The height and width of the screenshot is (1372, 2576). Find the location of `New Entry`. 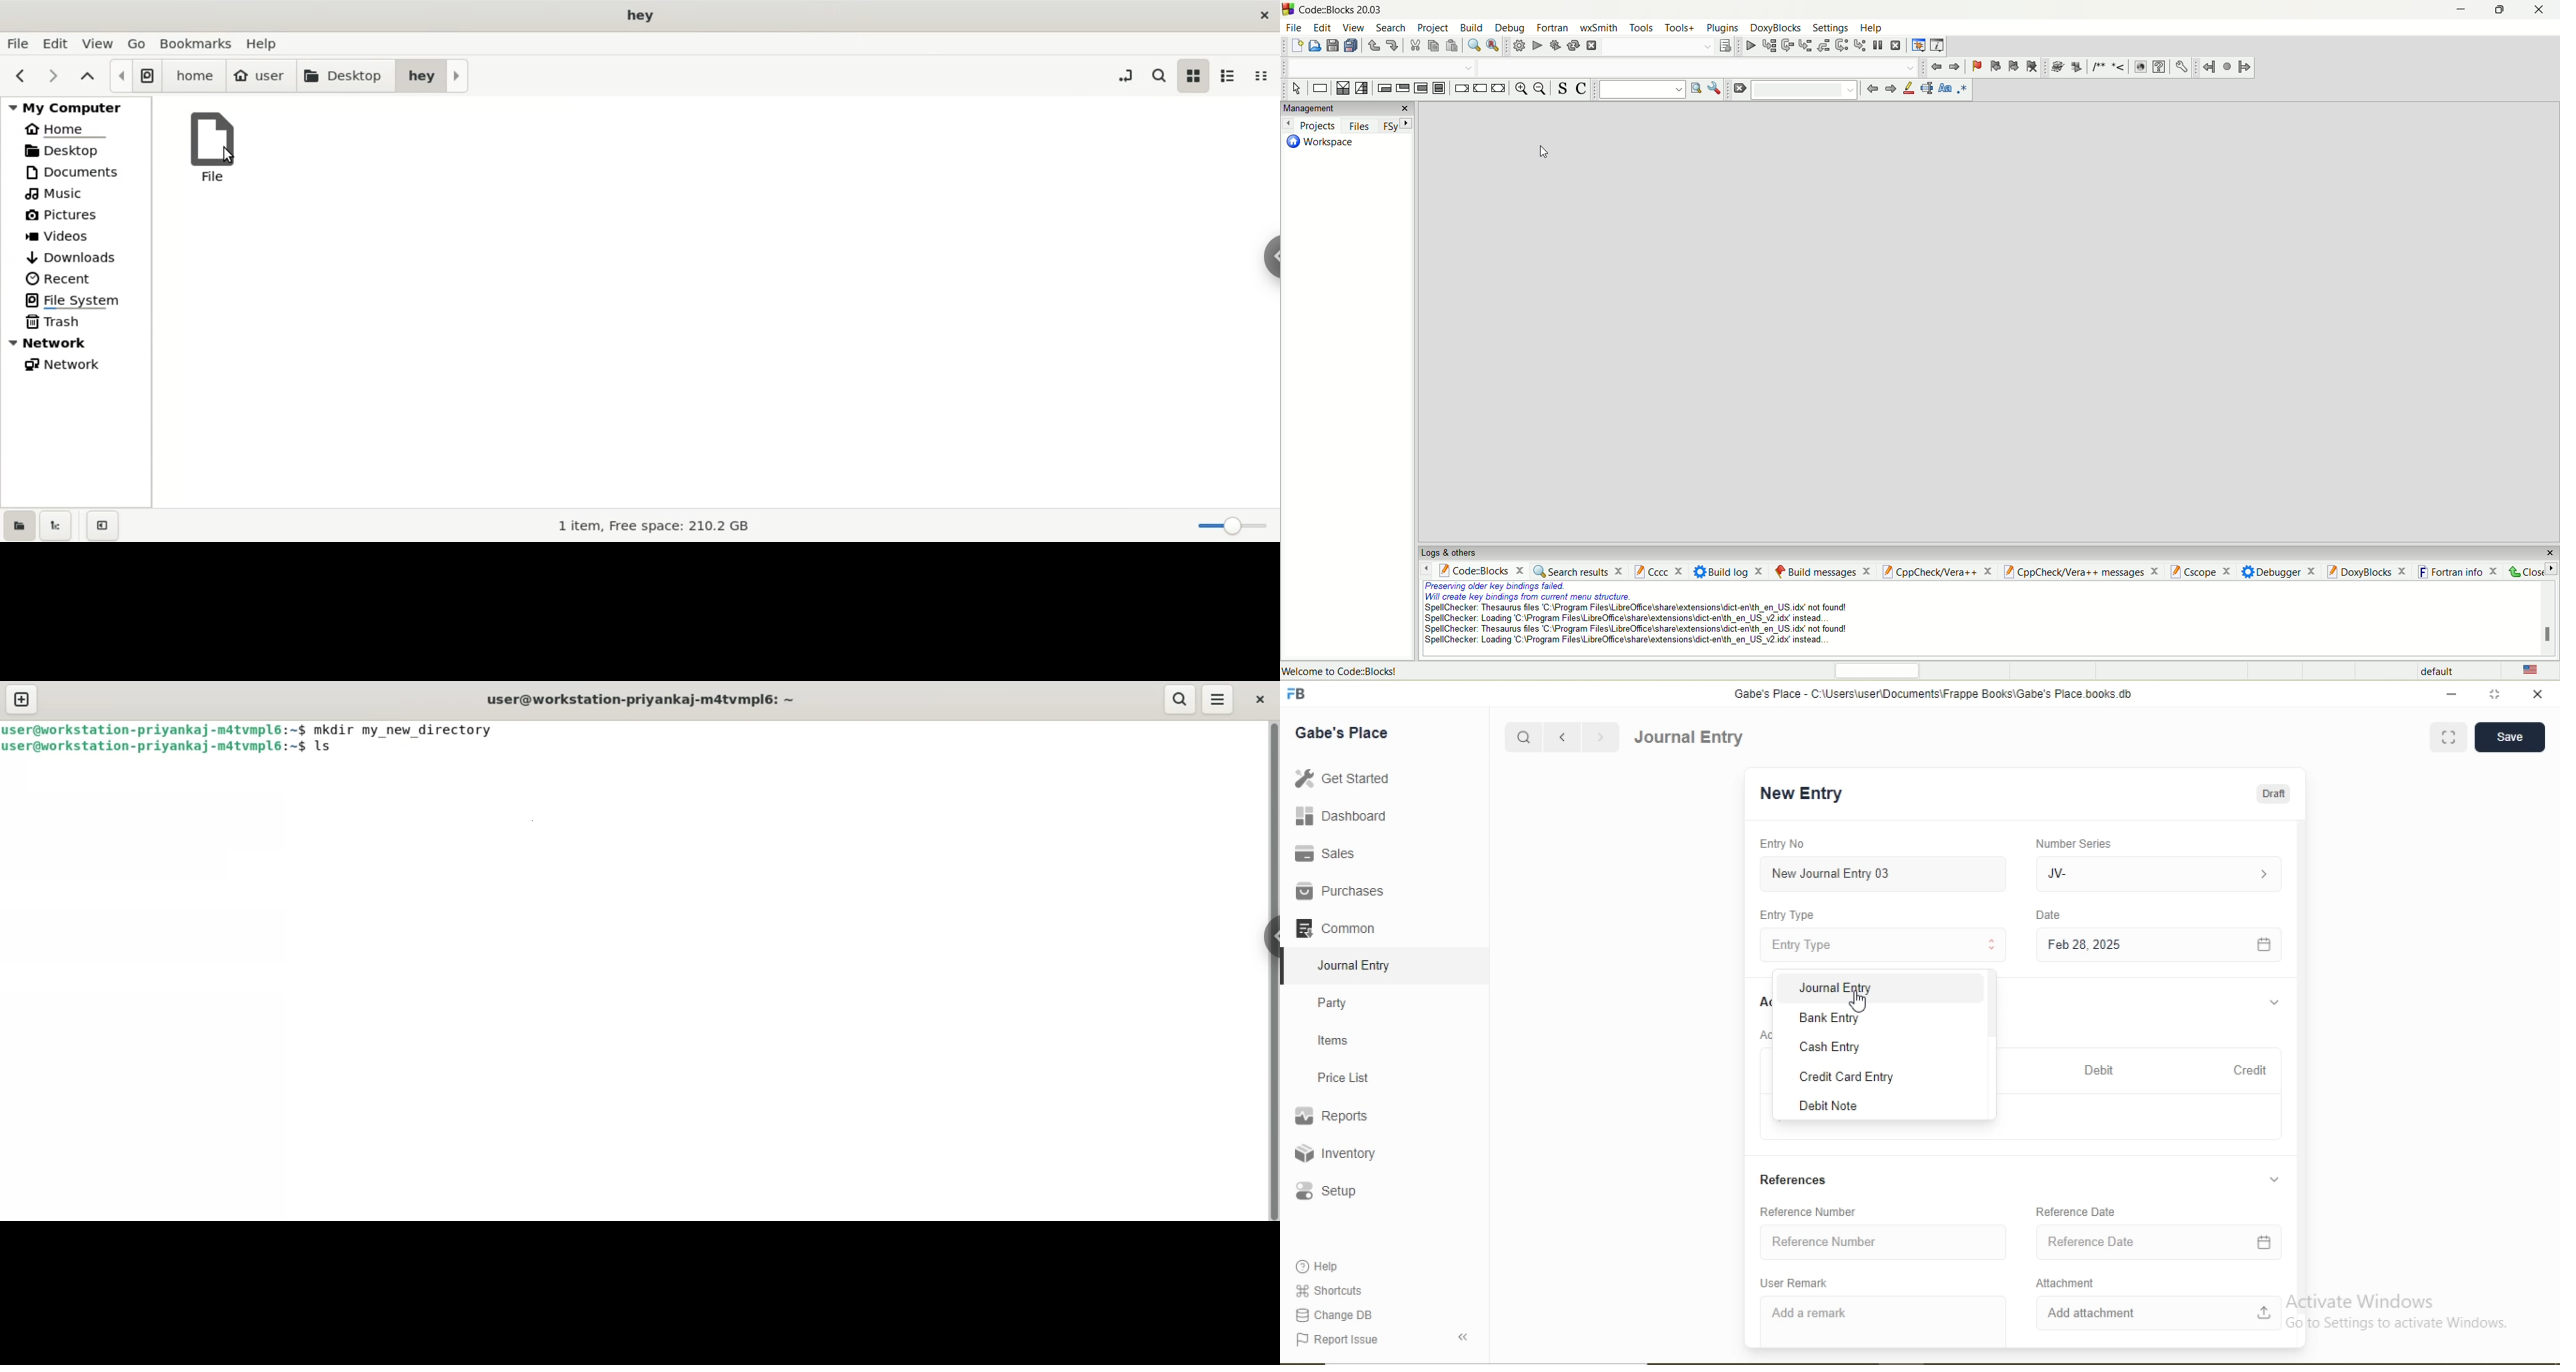

New Entry is located at coordinates (1800, 794).